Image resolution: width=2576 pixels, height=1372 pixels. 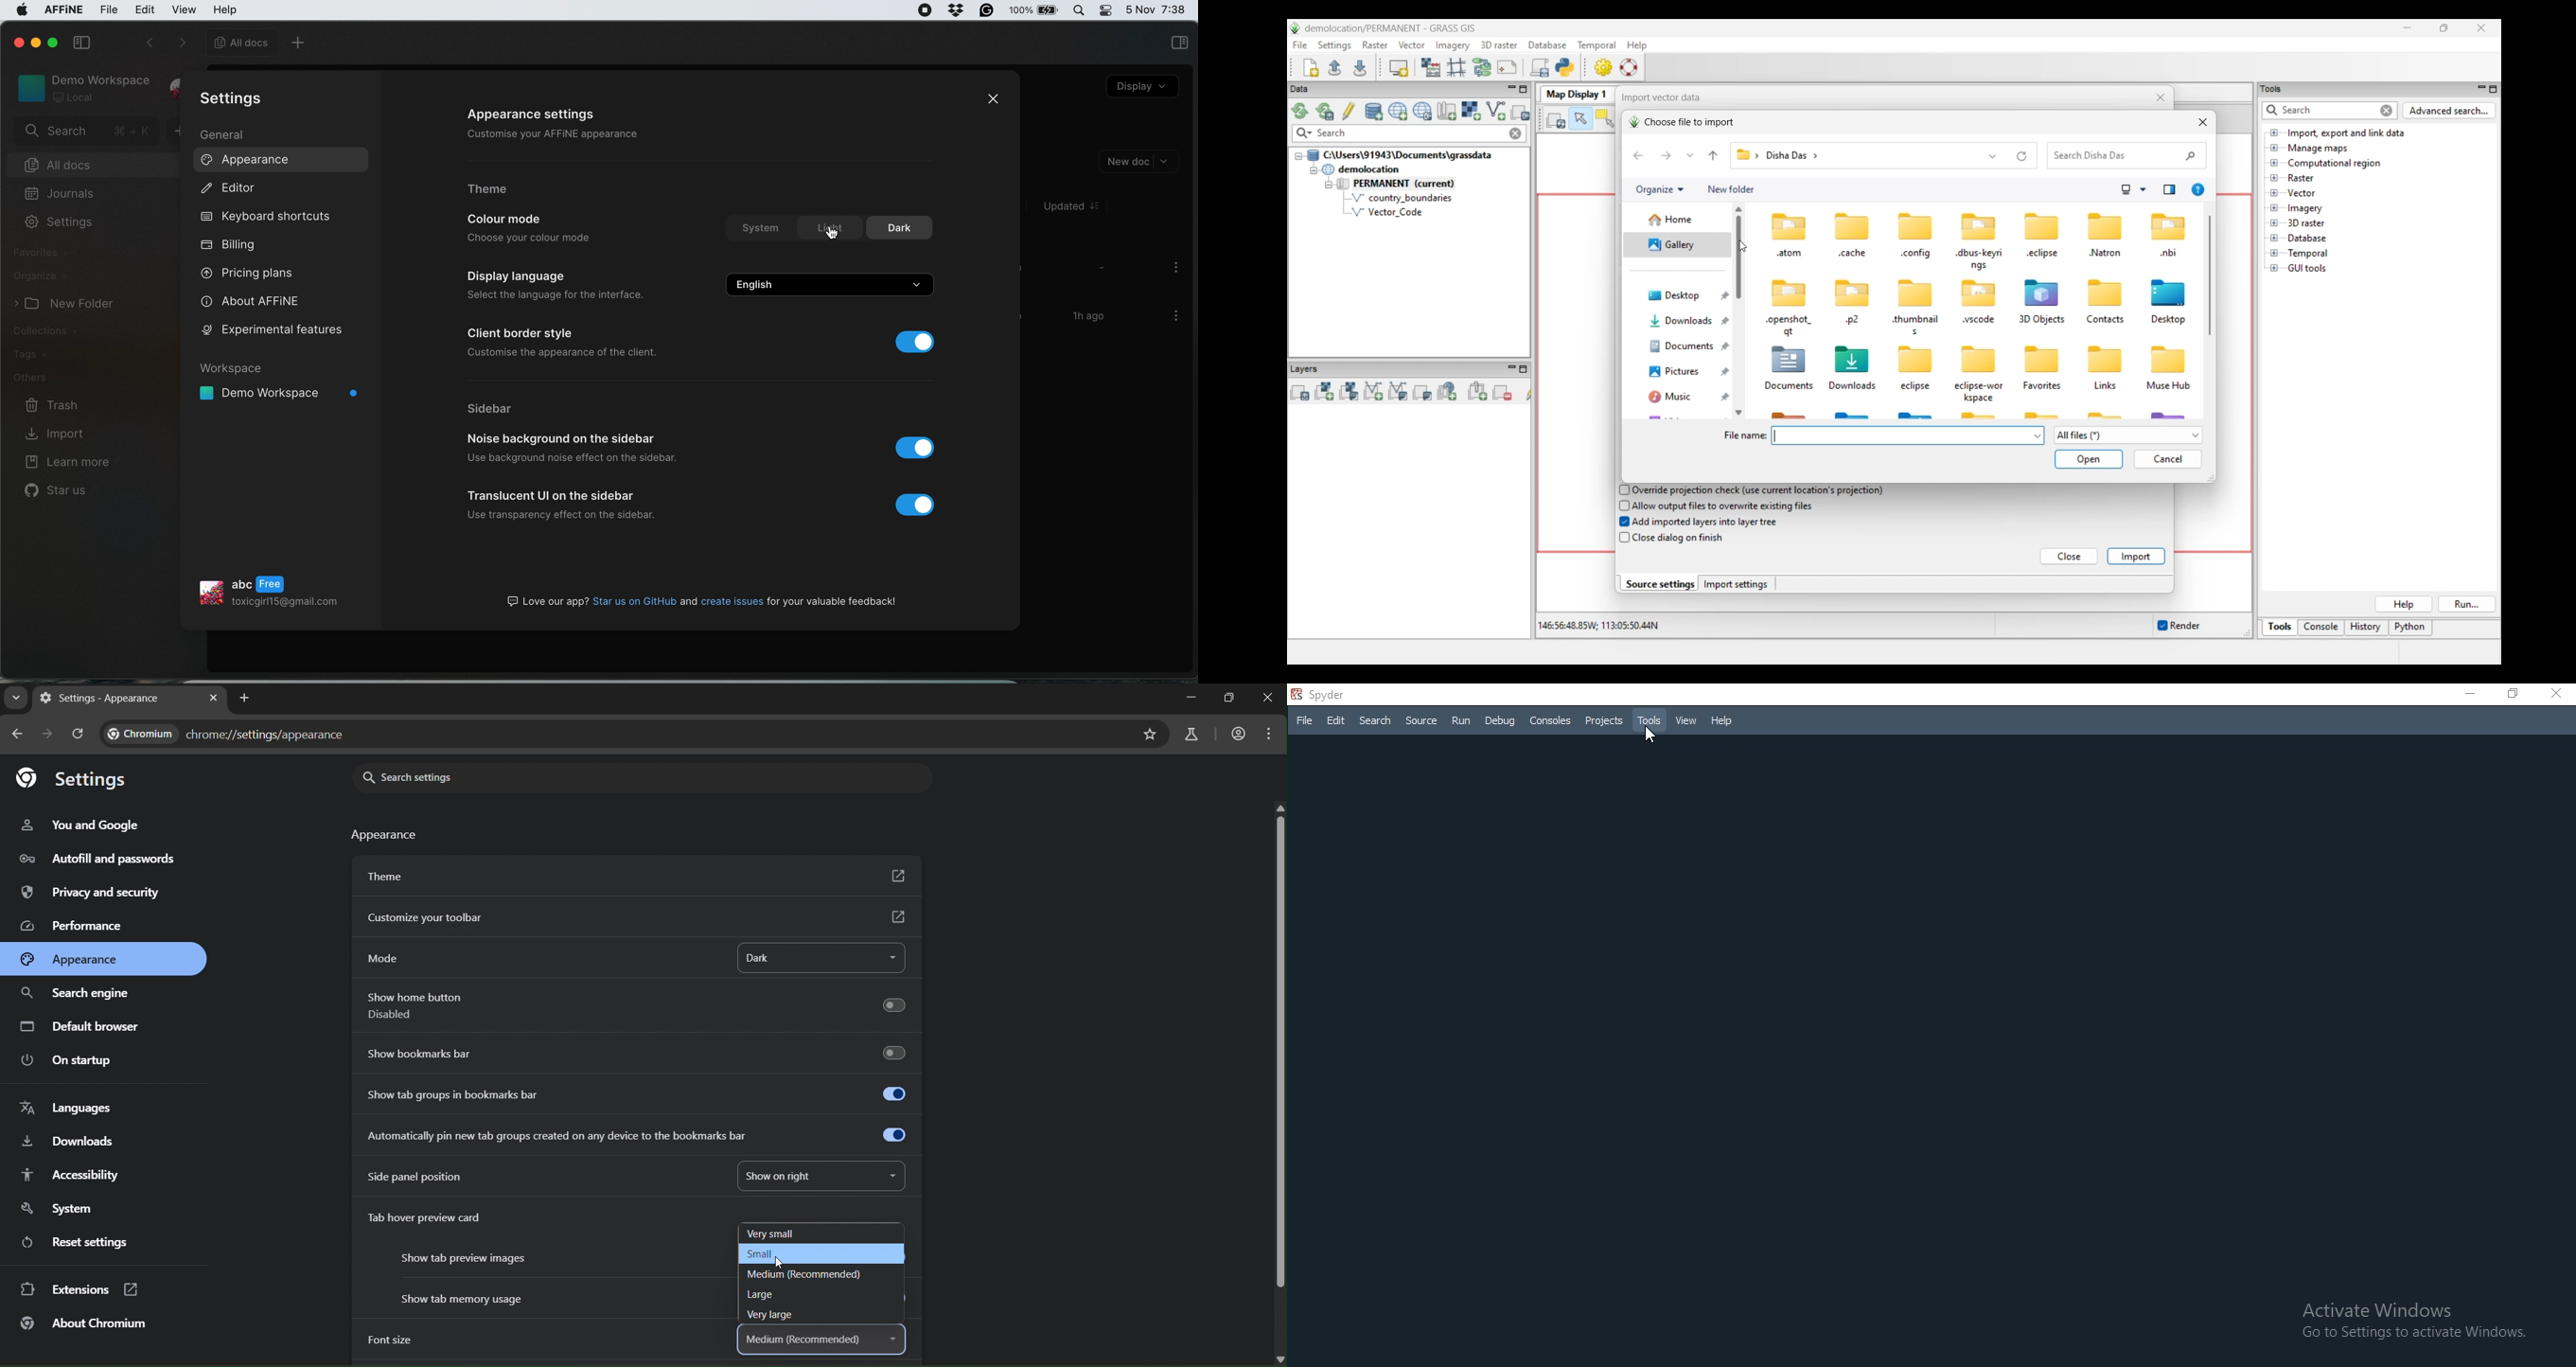 What do you see at coordinates (522, 334) in the screenshot?
I see `client border style` at bounding box center [522, 334].